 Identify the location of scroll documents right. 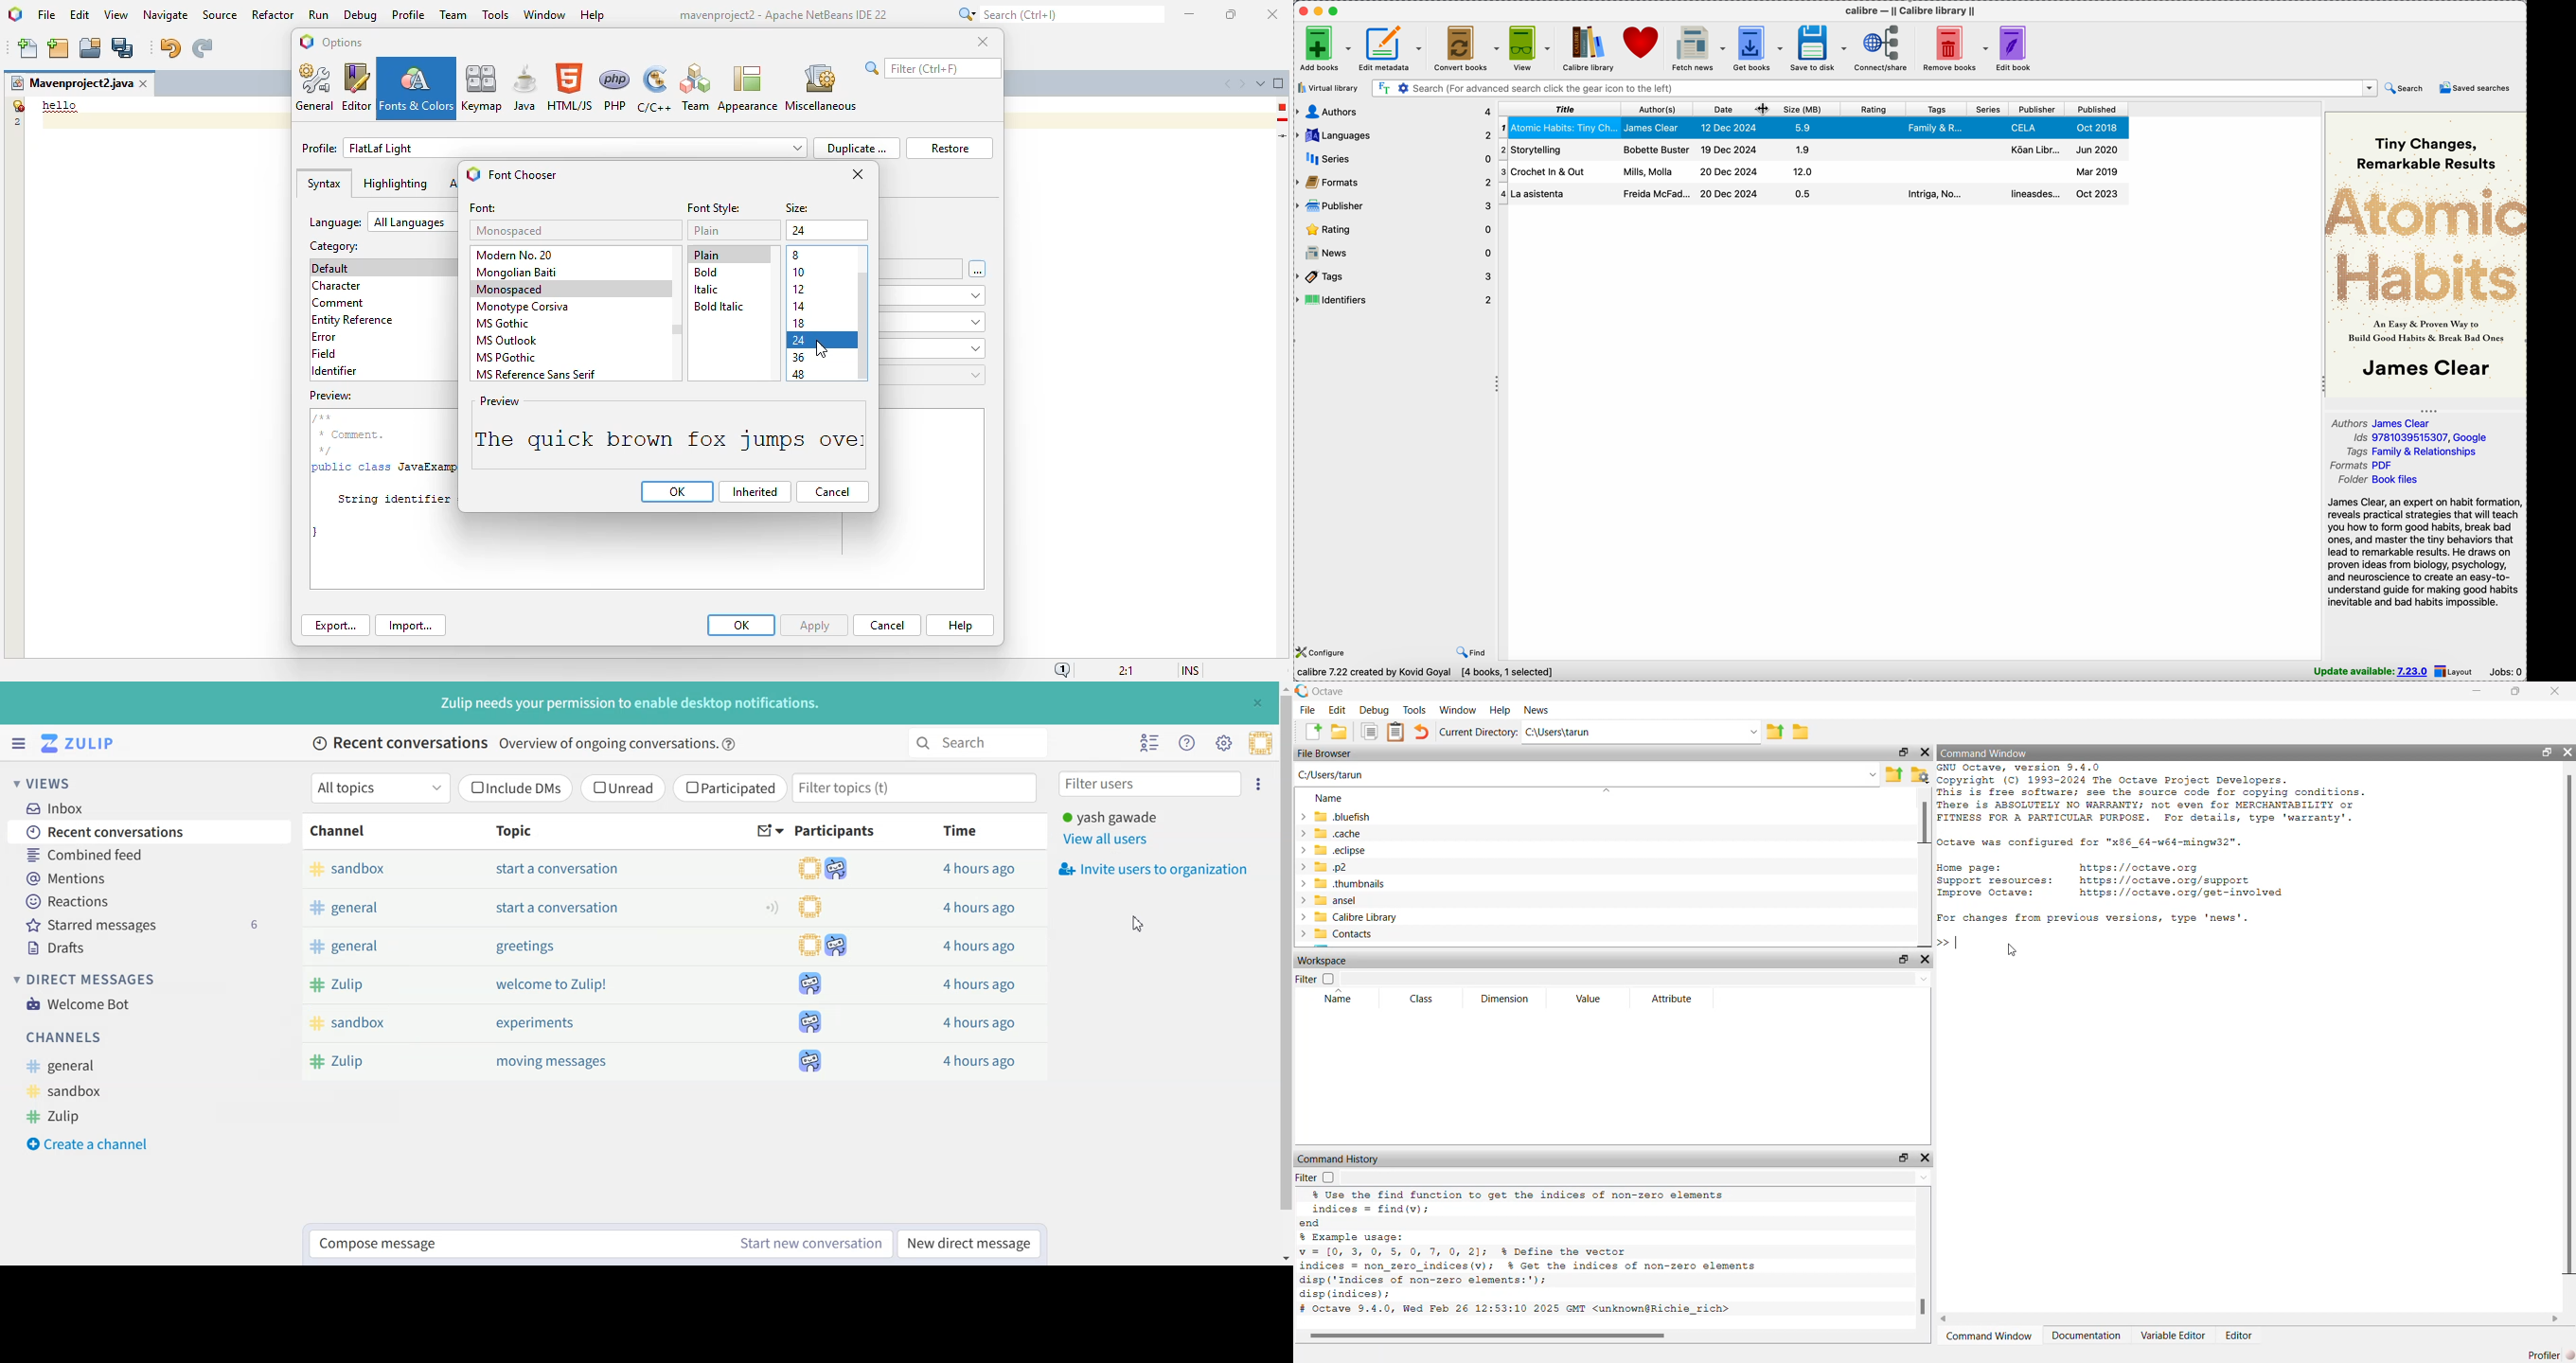
(1241, 84).